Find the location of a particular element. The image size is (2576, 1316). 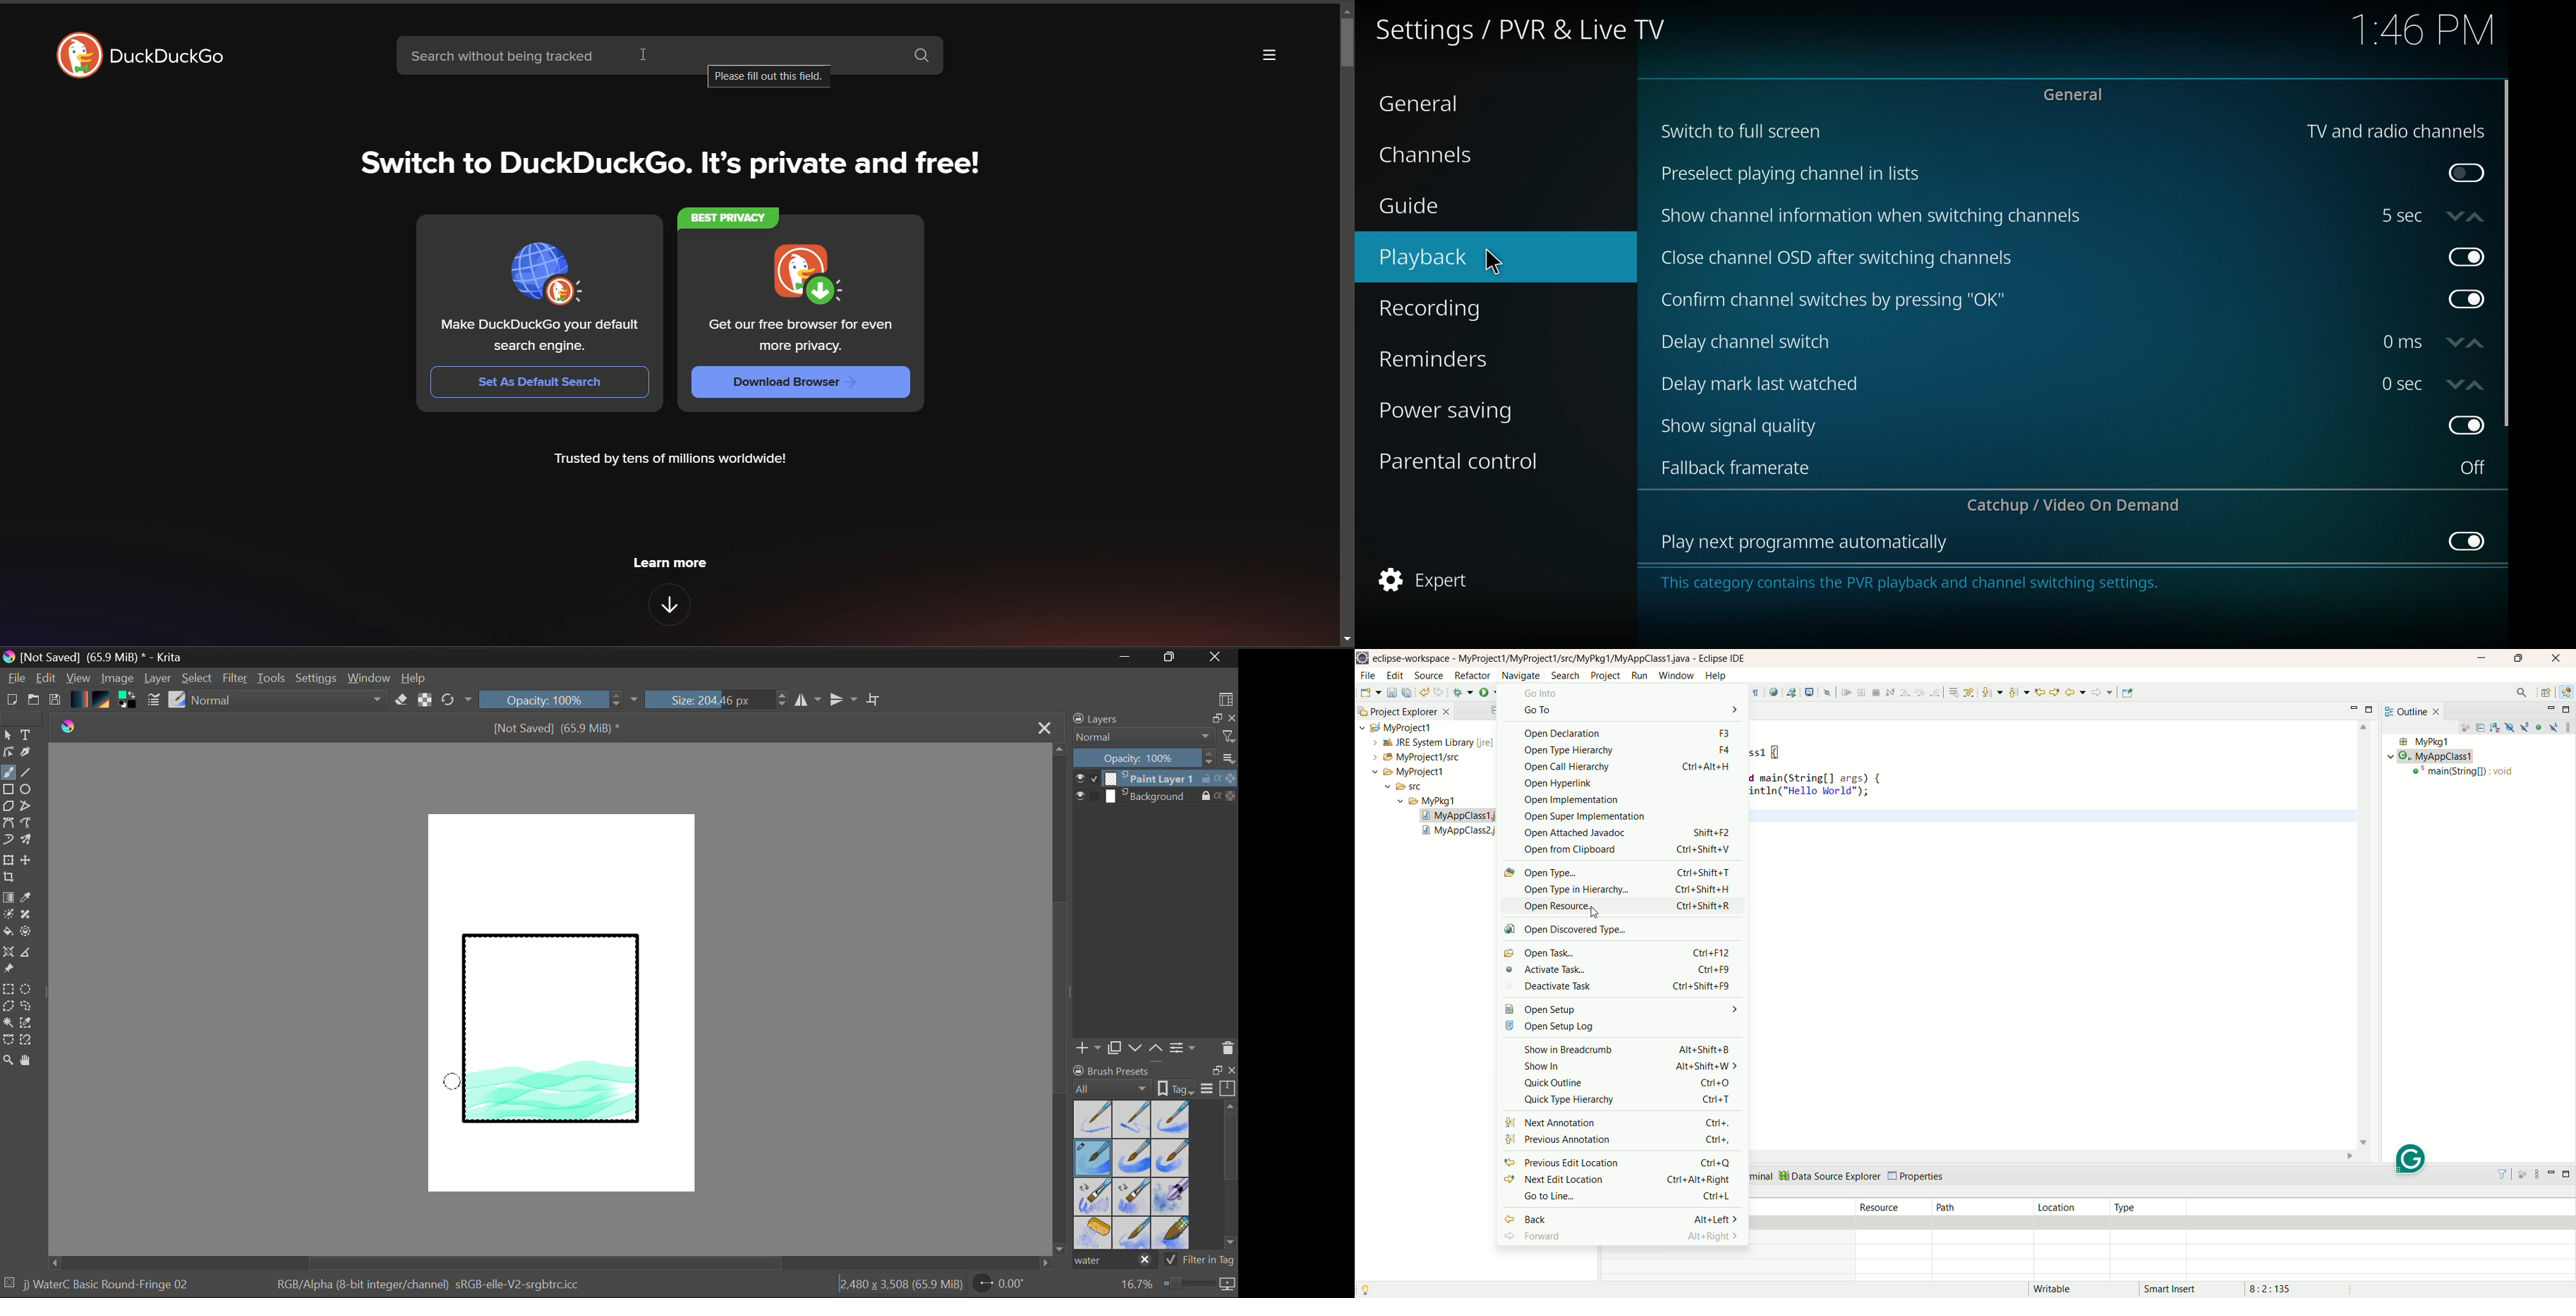

New is located at coordinates (11, 701).